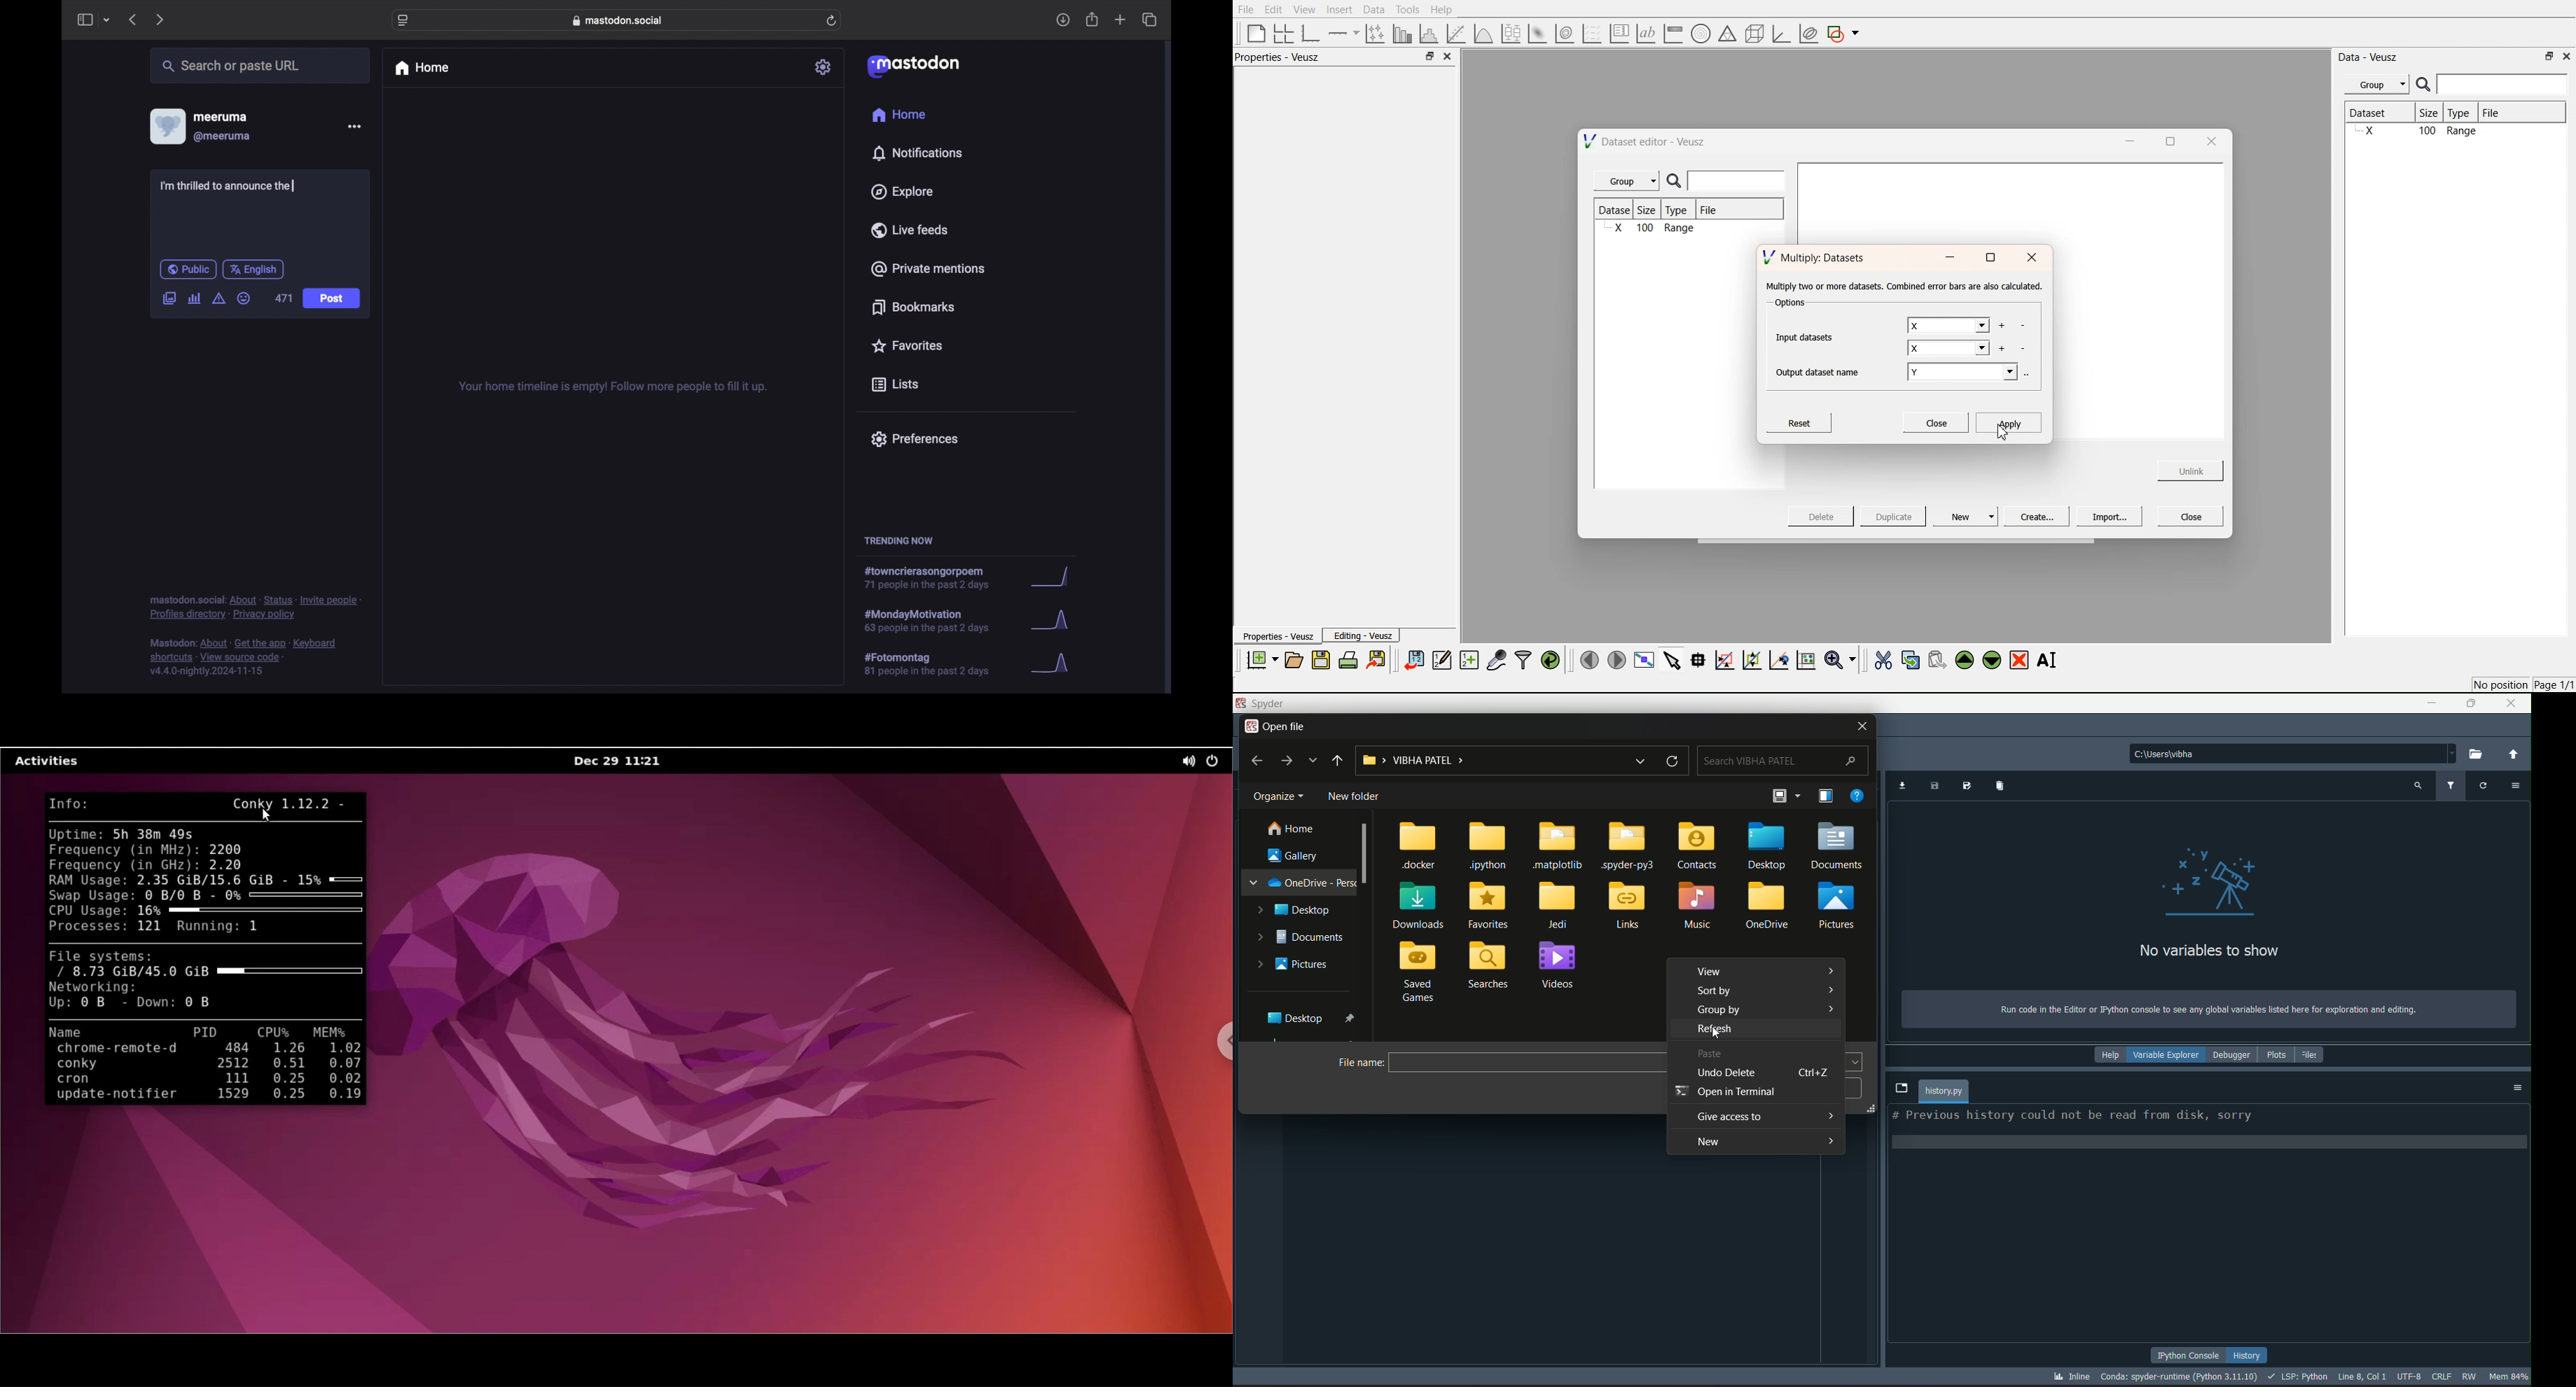 The width and height of the screenshot is (2576, 1400). I want to click on new, so click(1707, 1143).